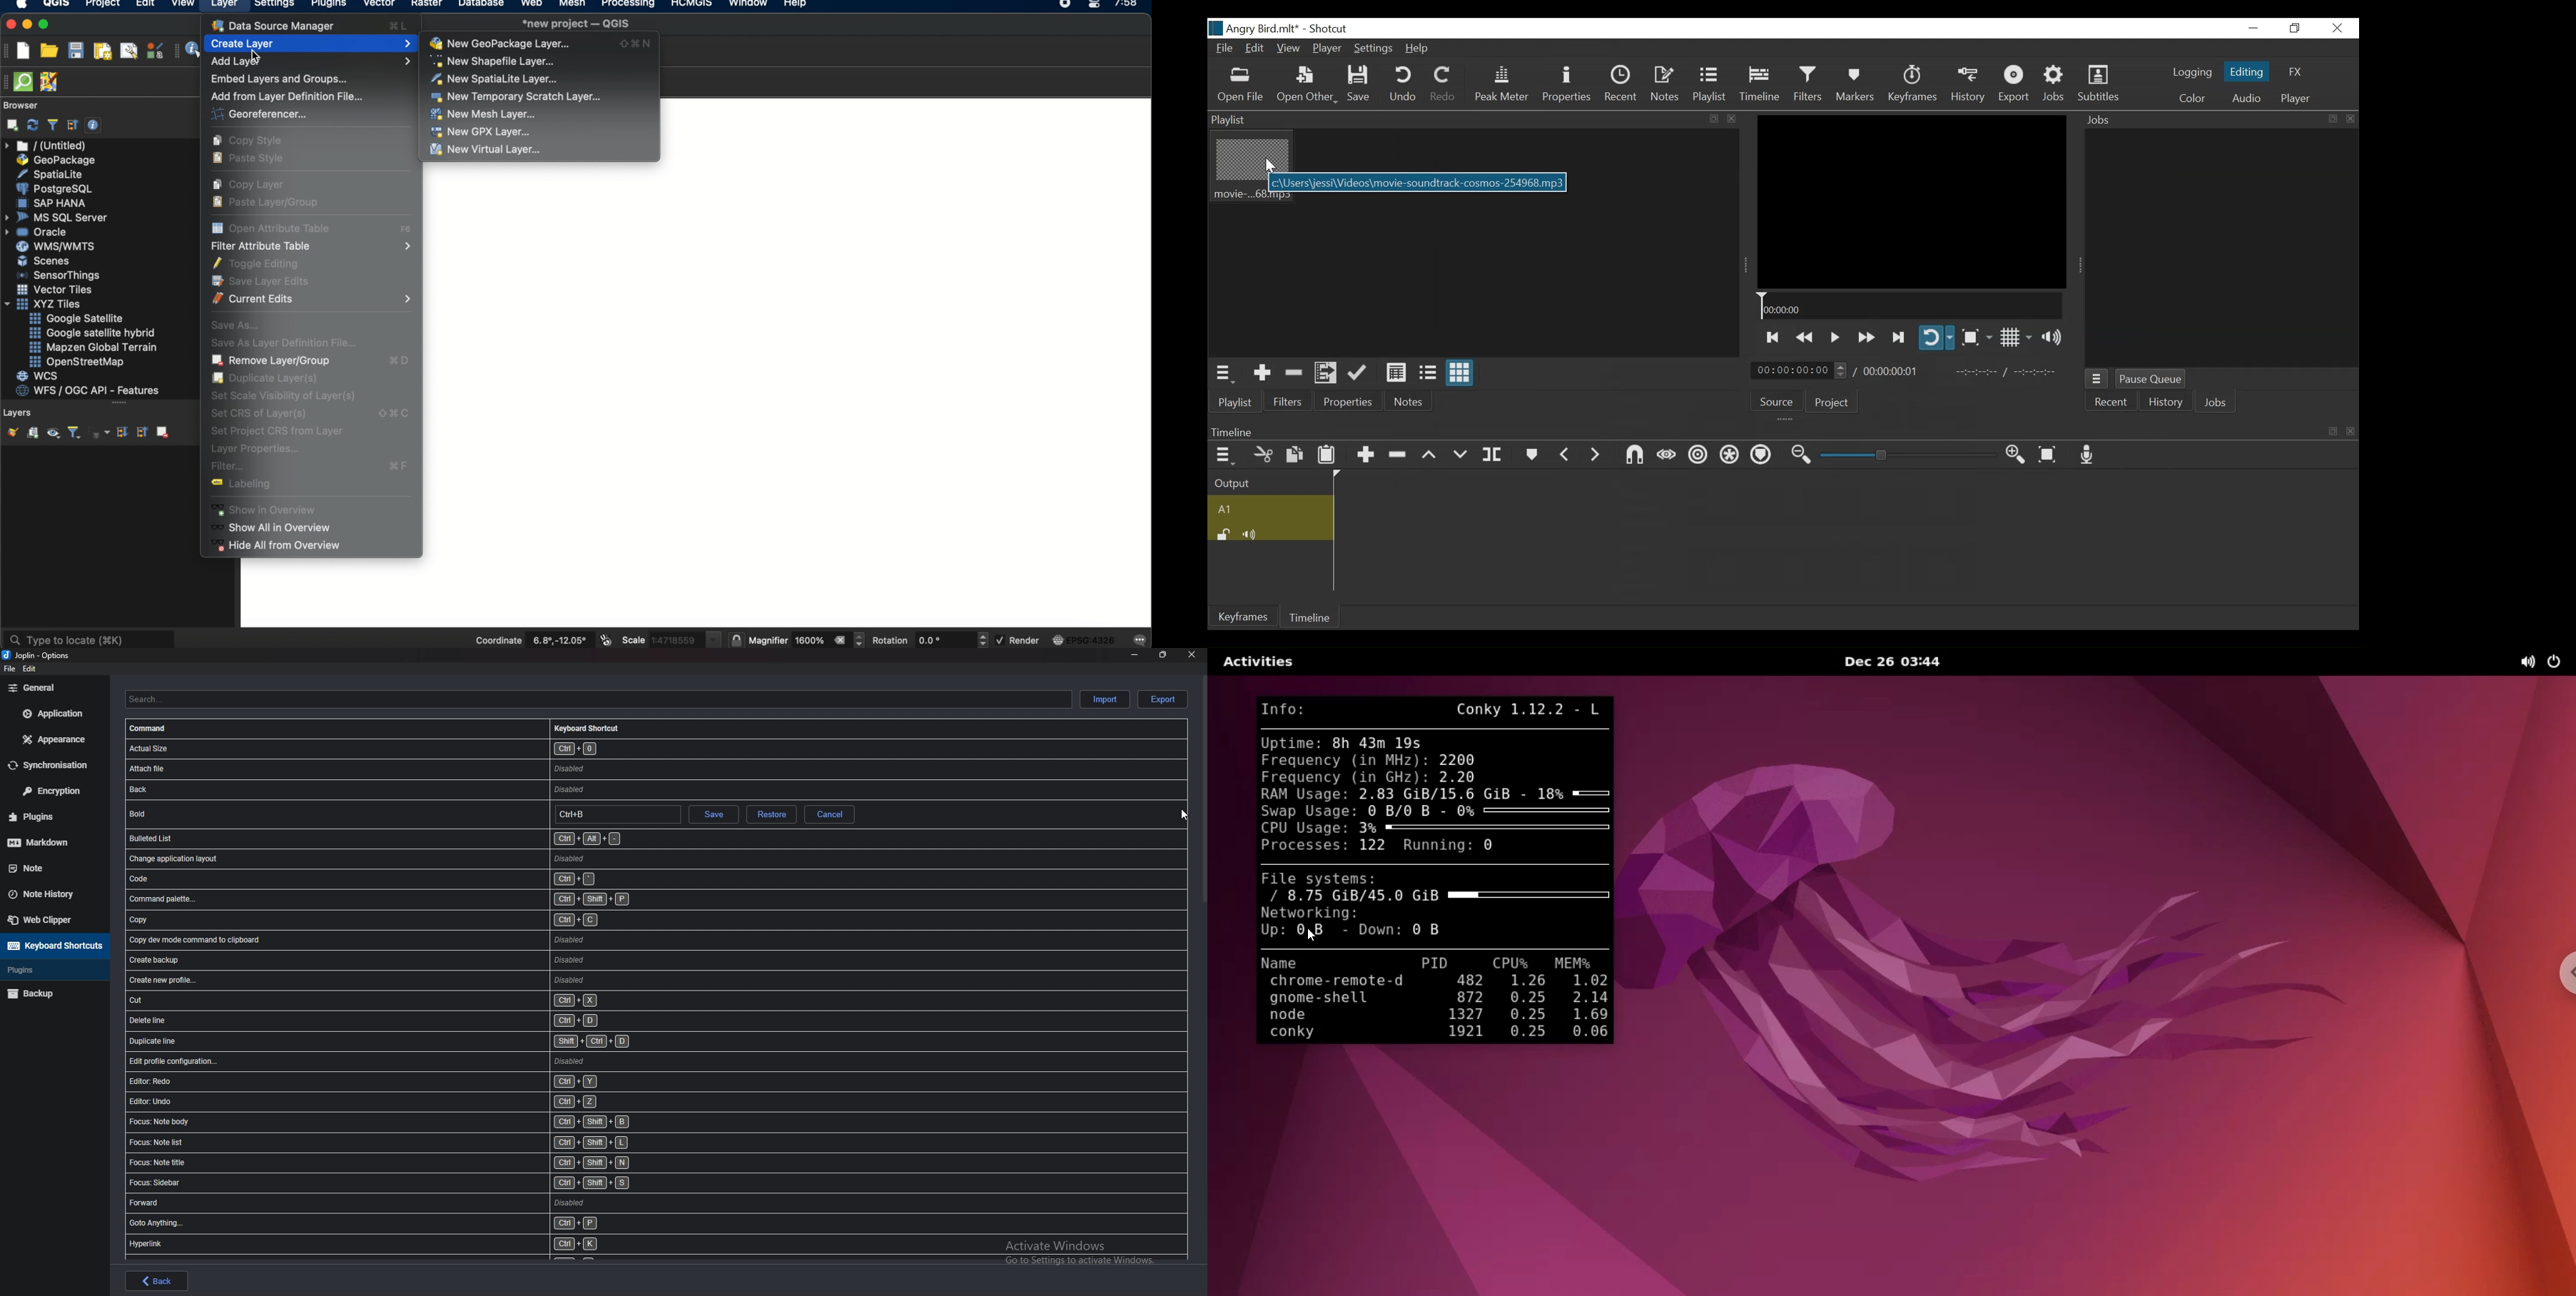  I want to click on 7:58, so click(1127, 7).